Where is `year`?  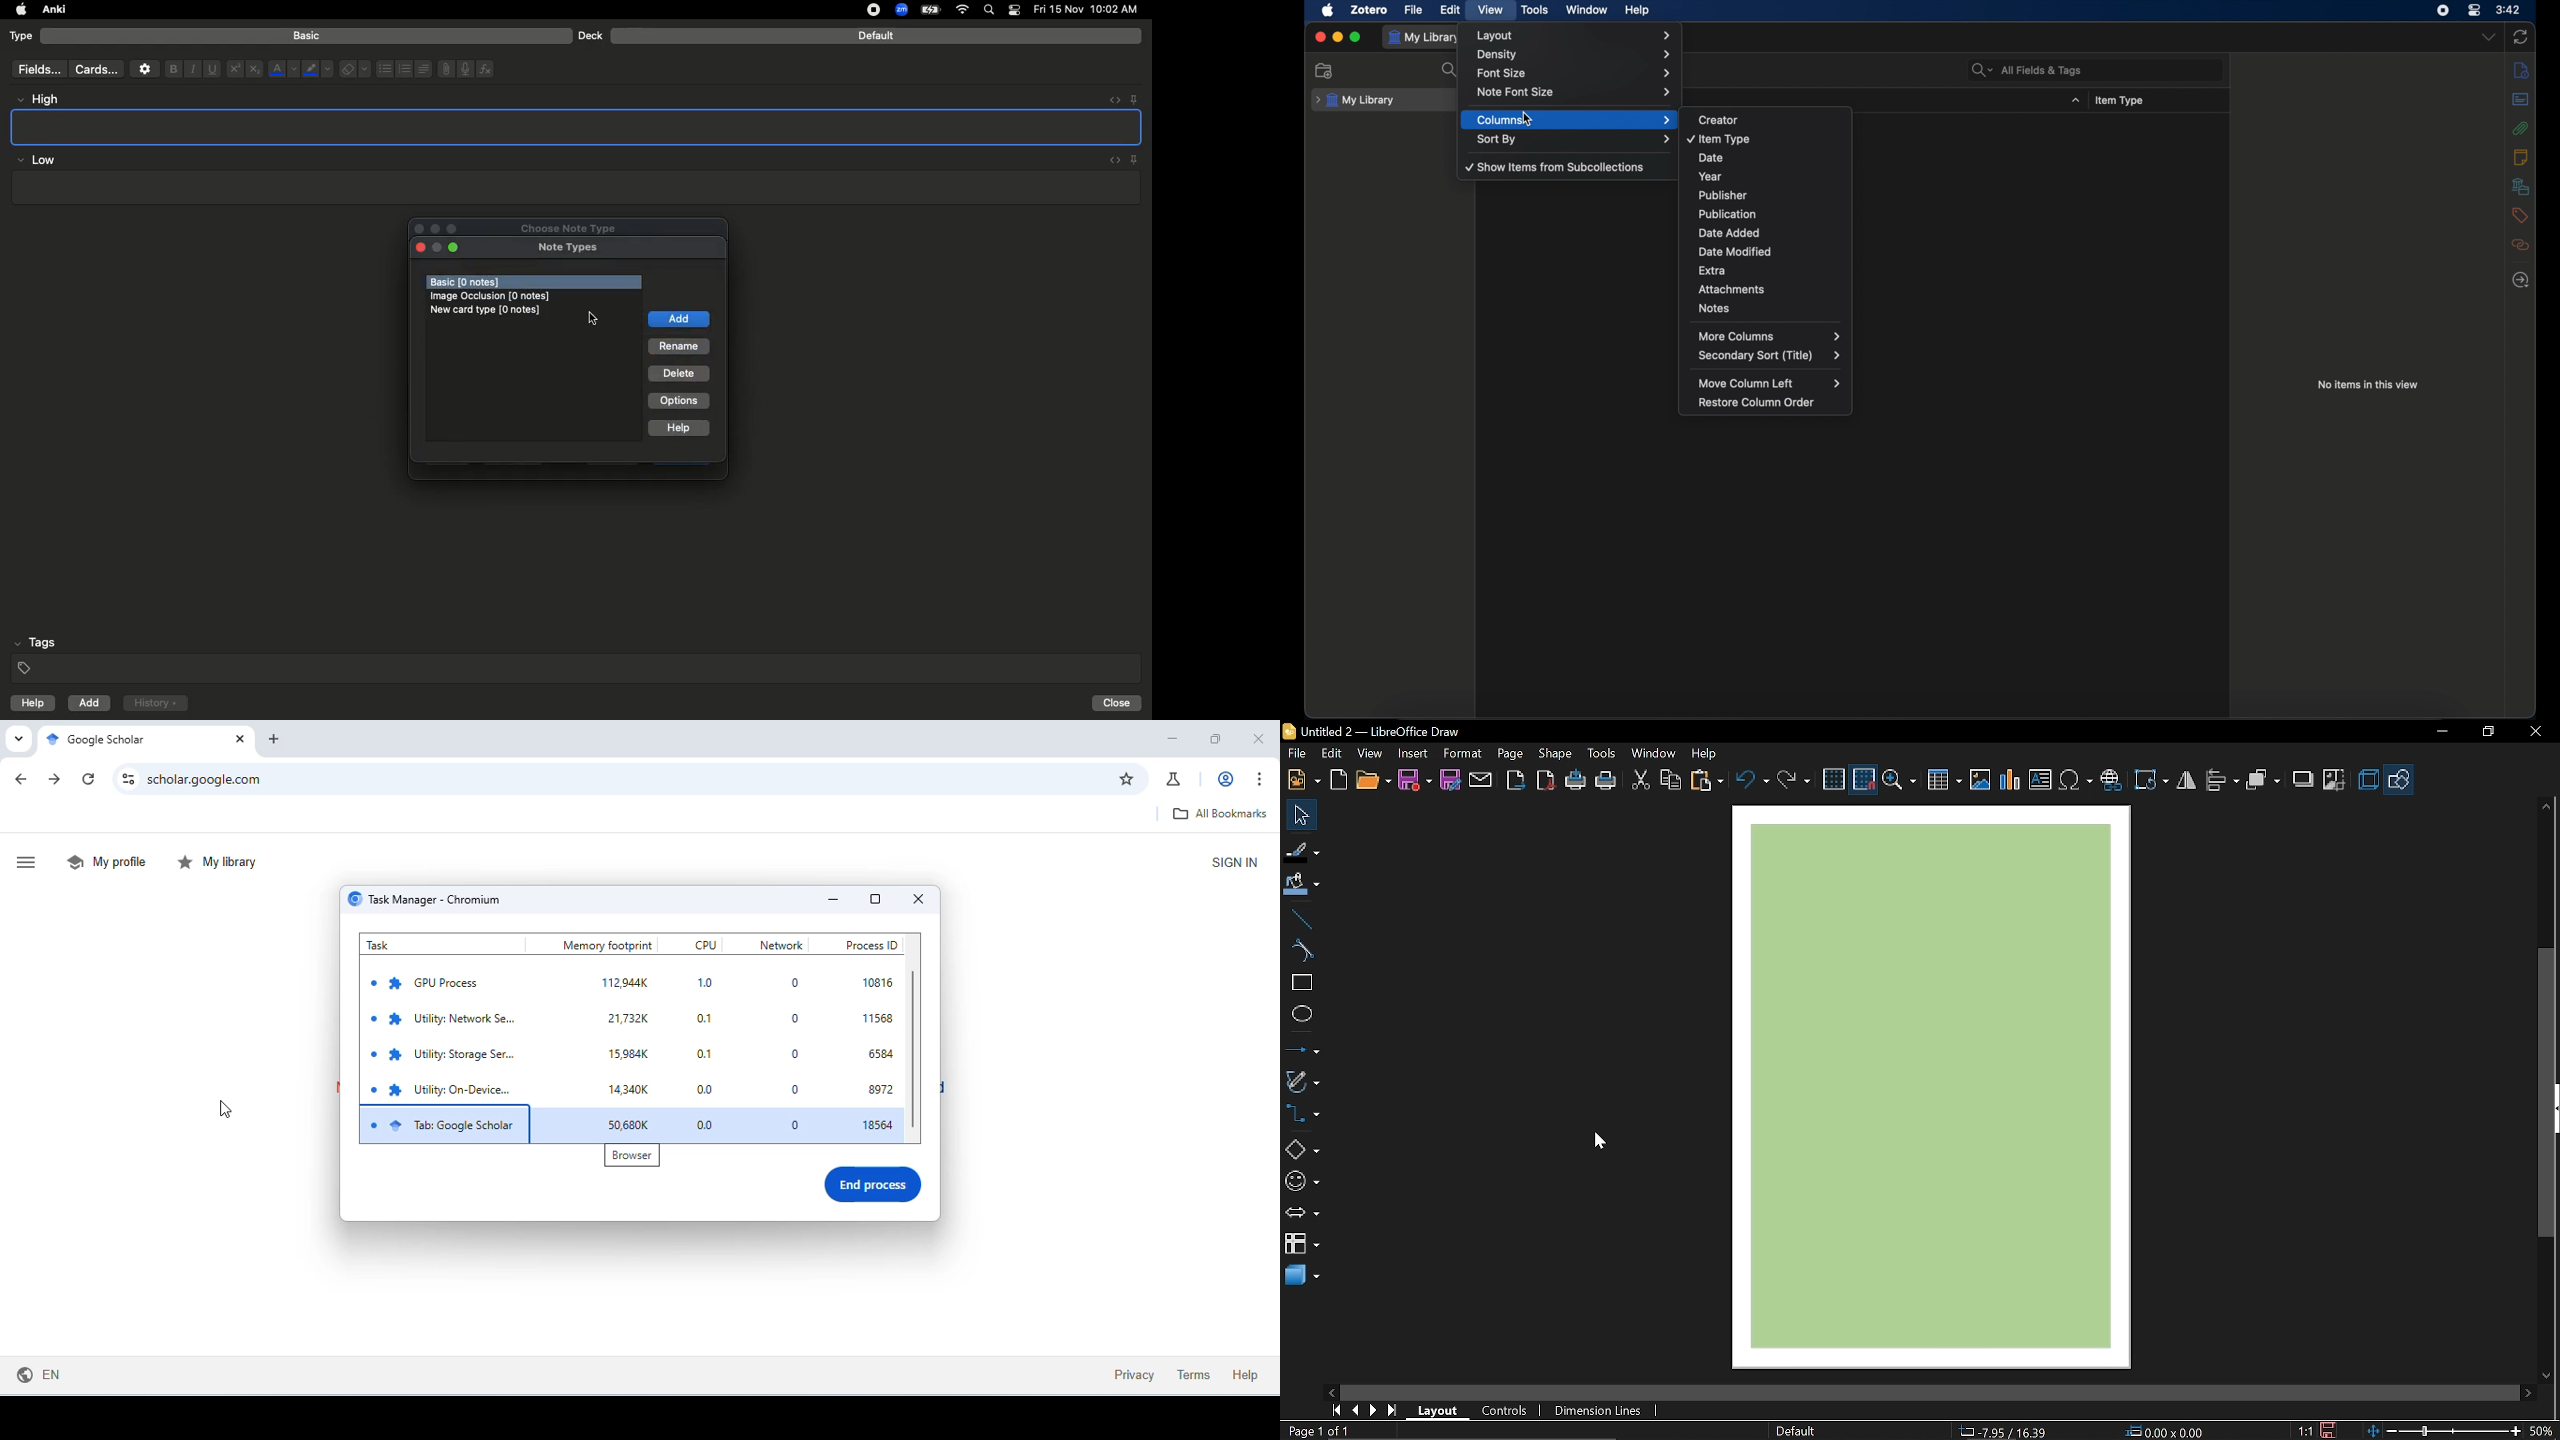 year is located at coordinates (1769, 175).